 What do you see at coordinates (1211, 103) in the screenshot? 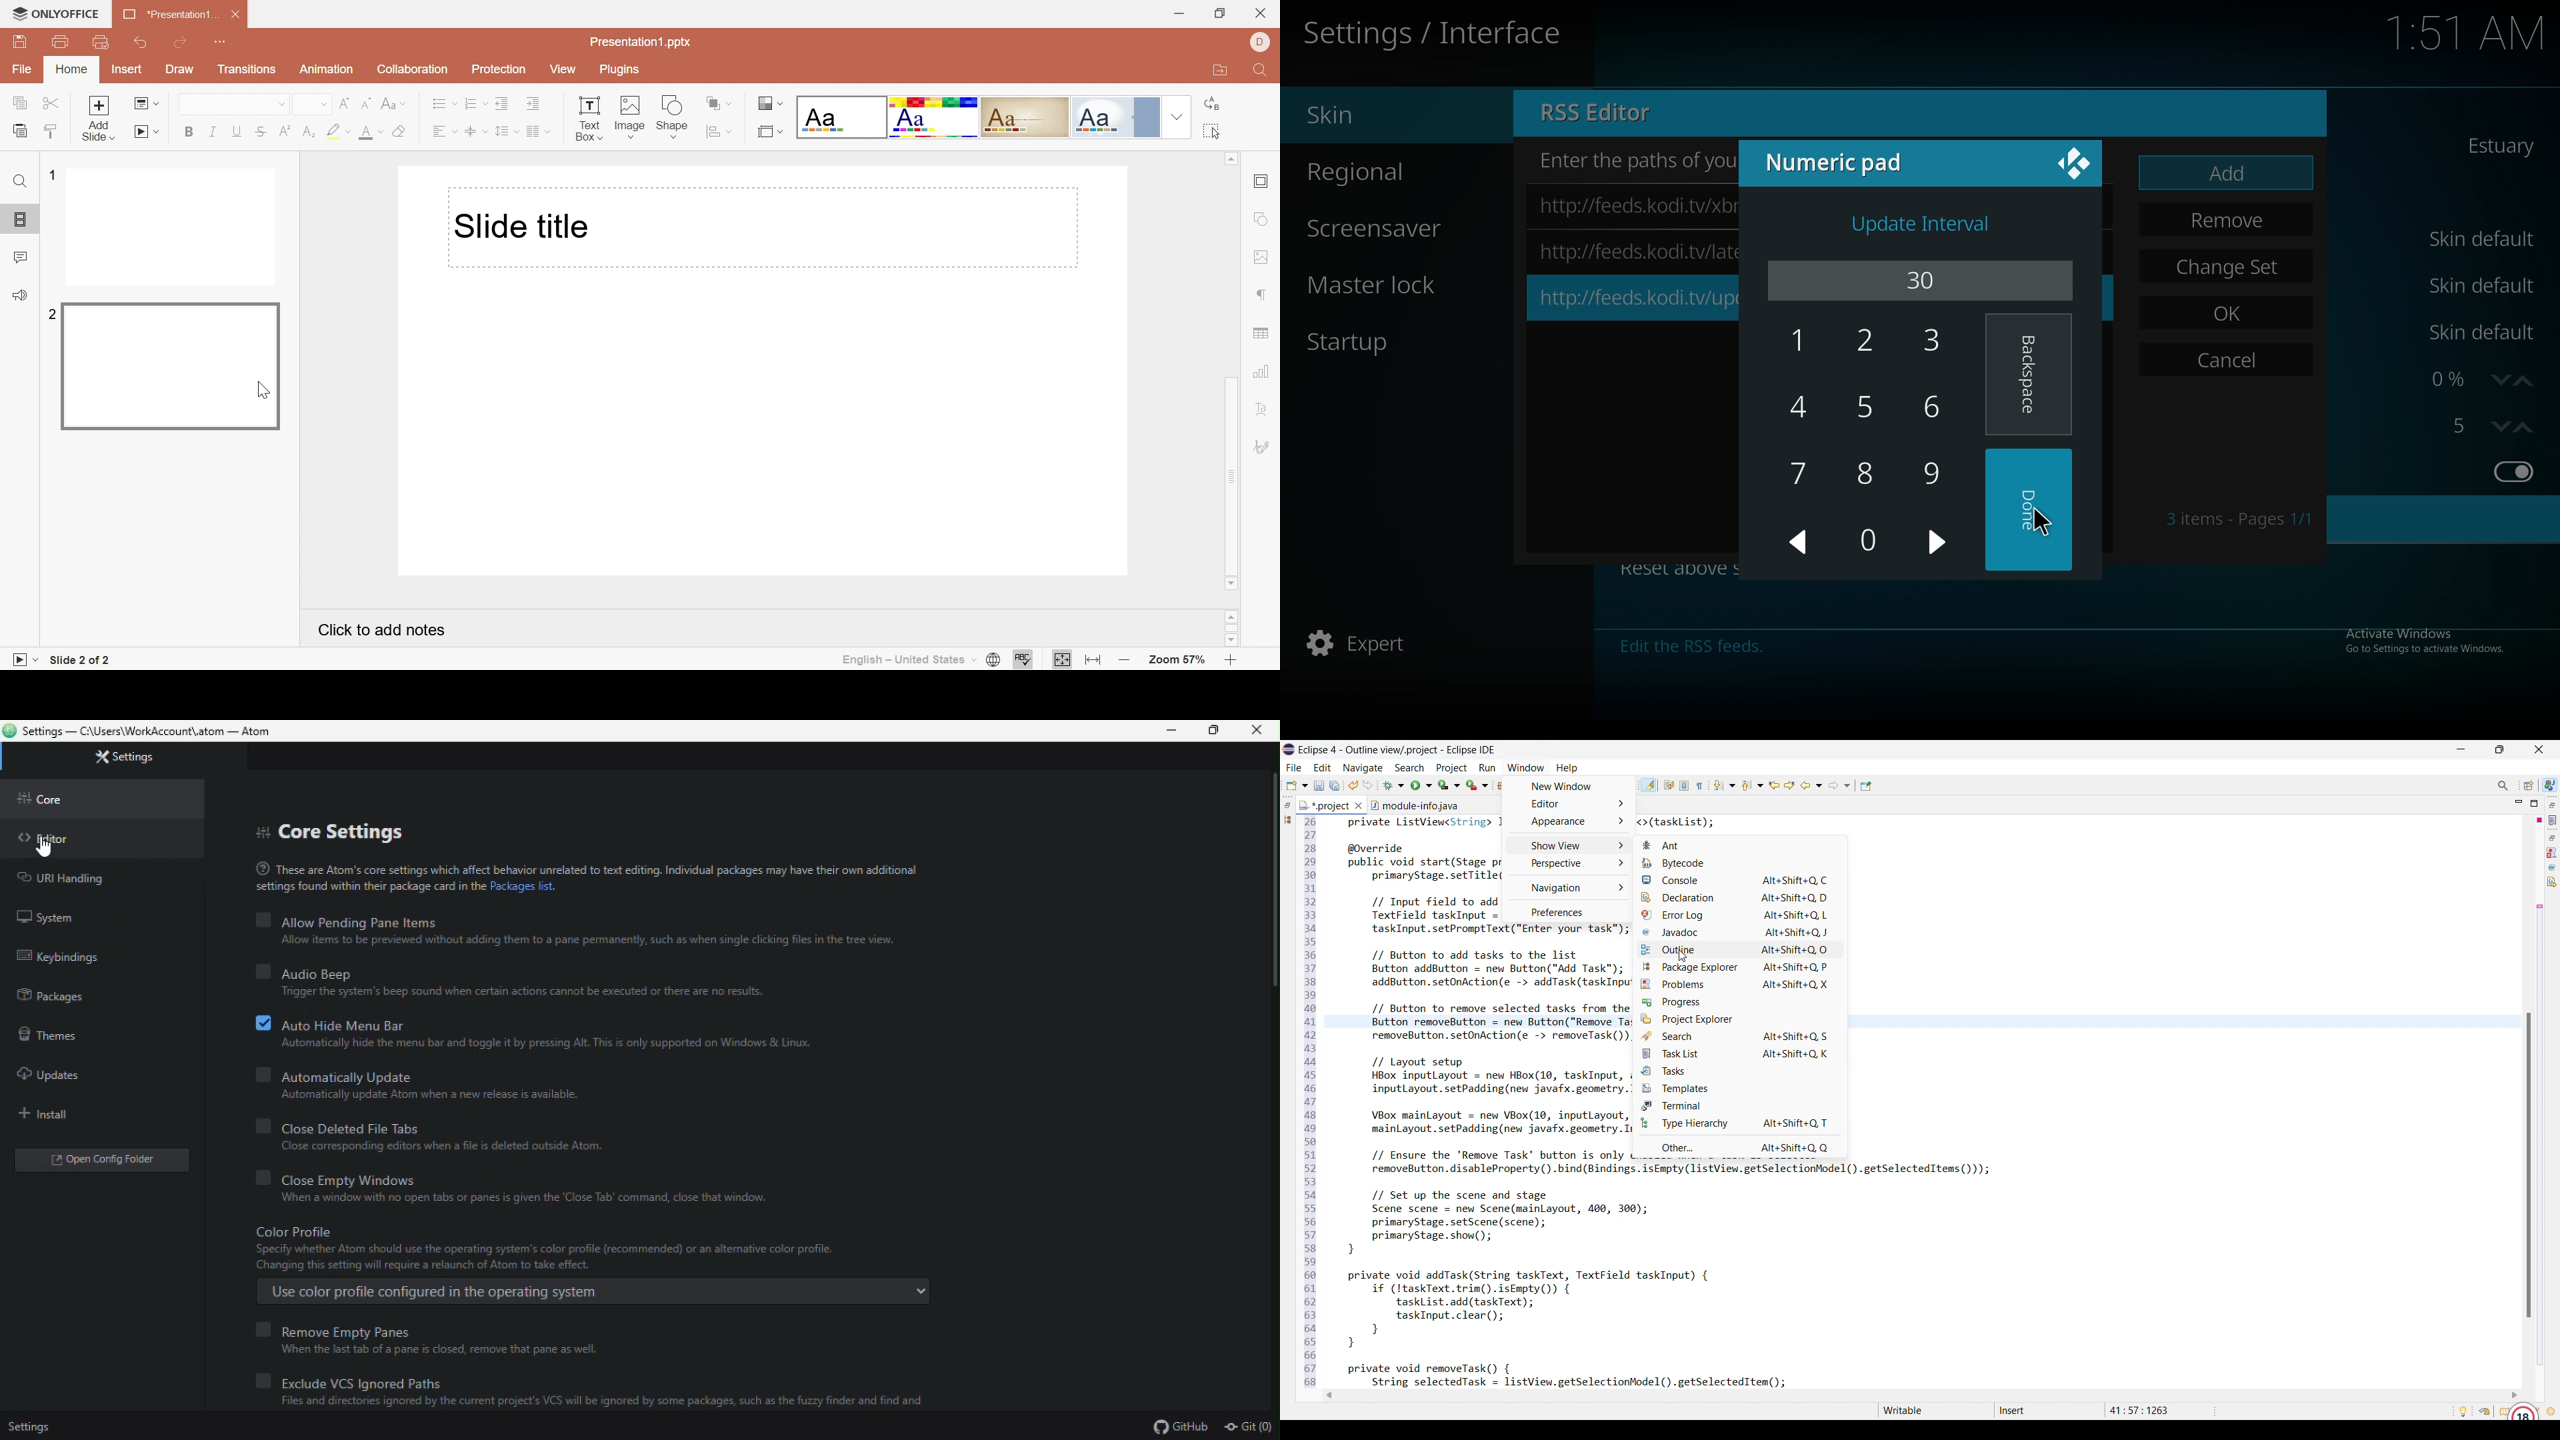
I see `Replace` at bounding box center [1211, 103].